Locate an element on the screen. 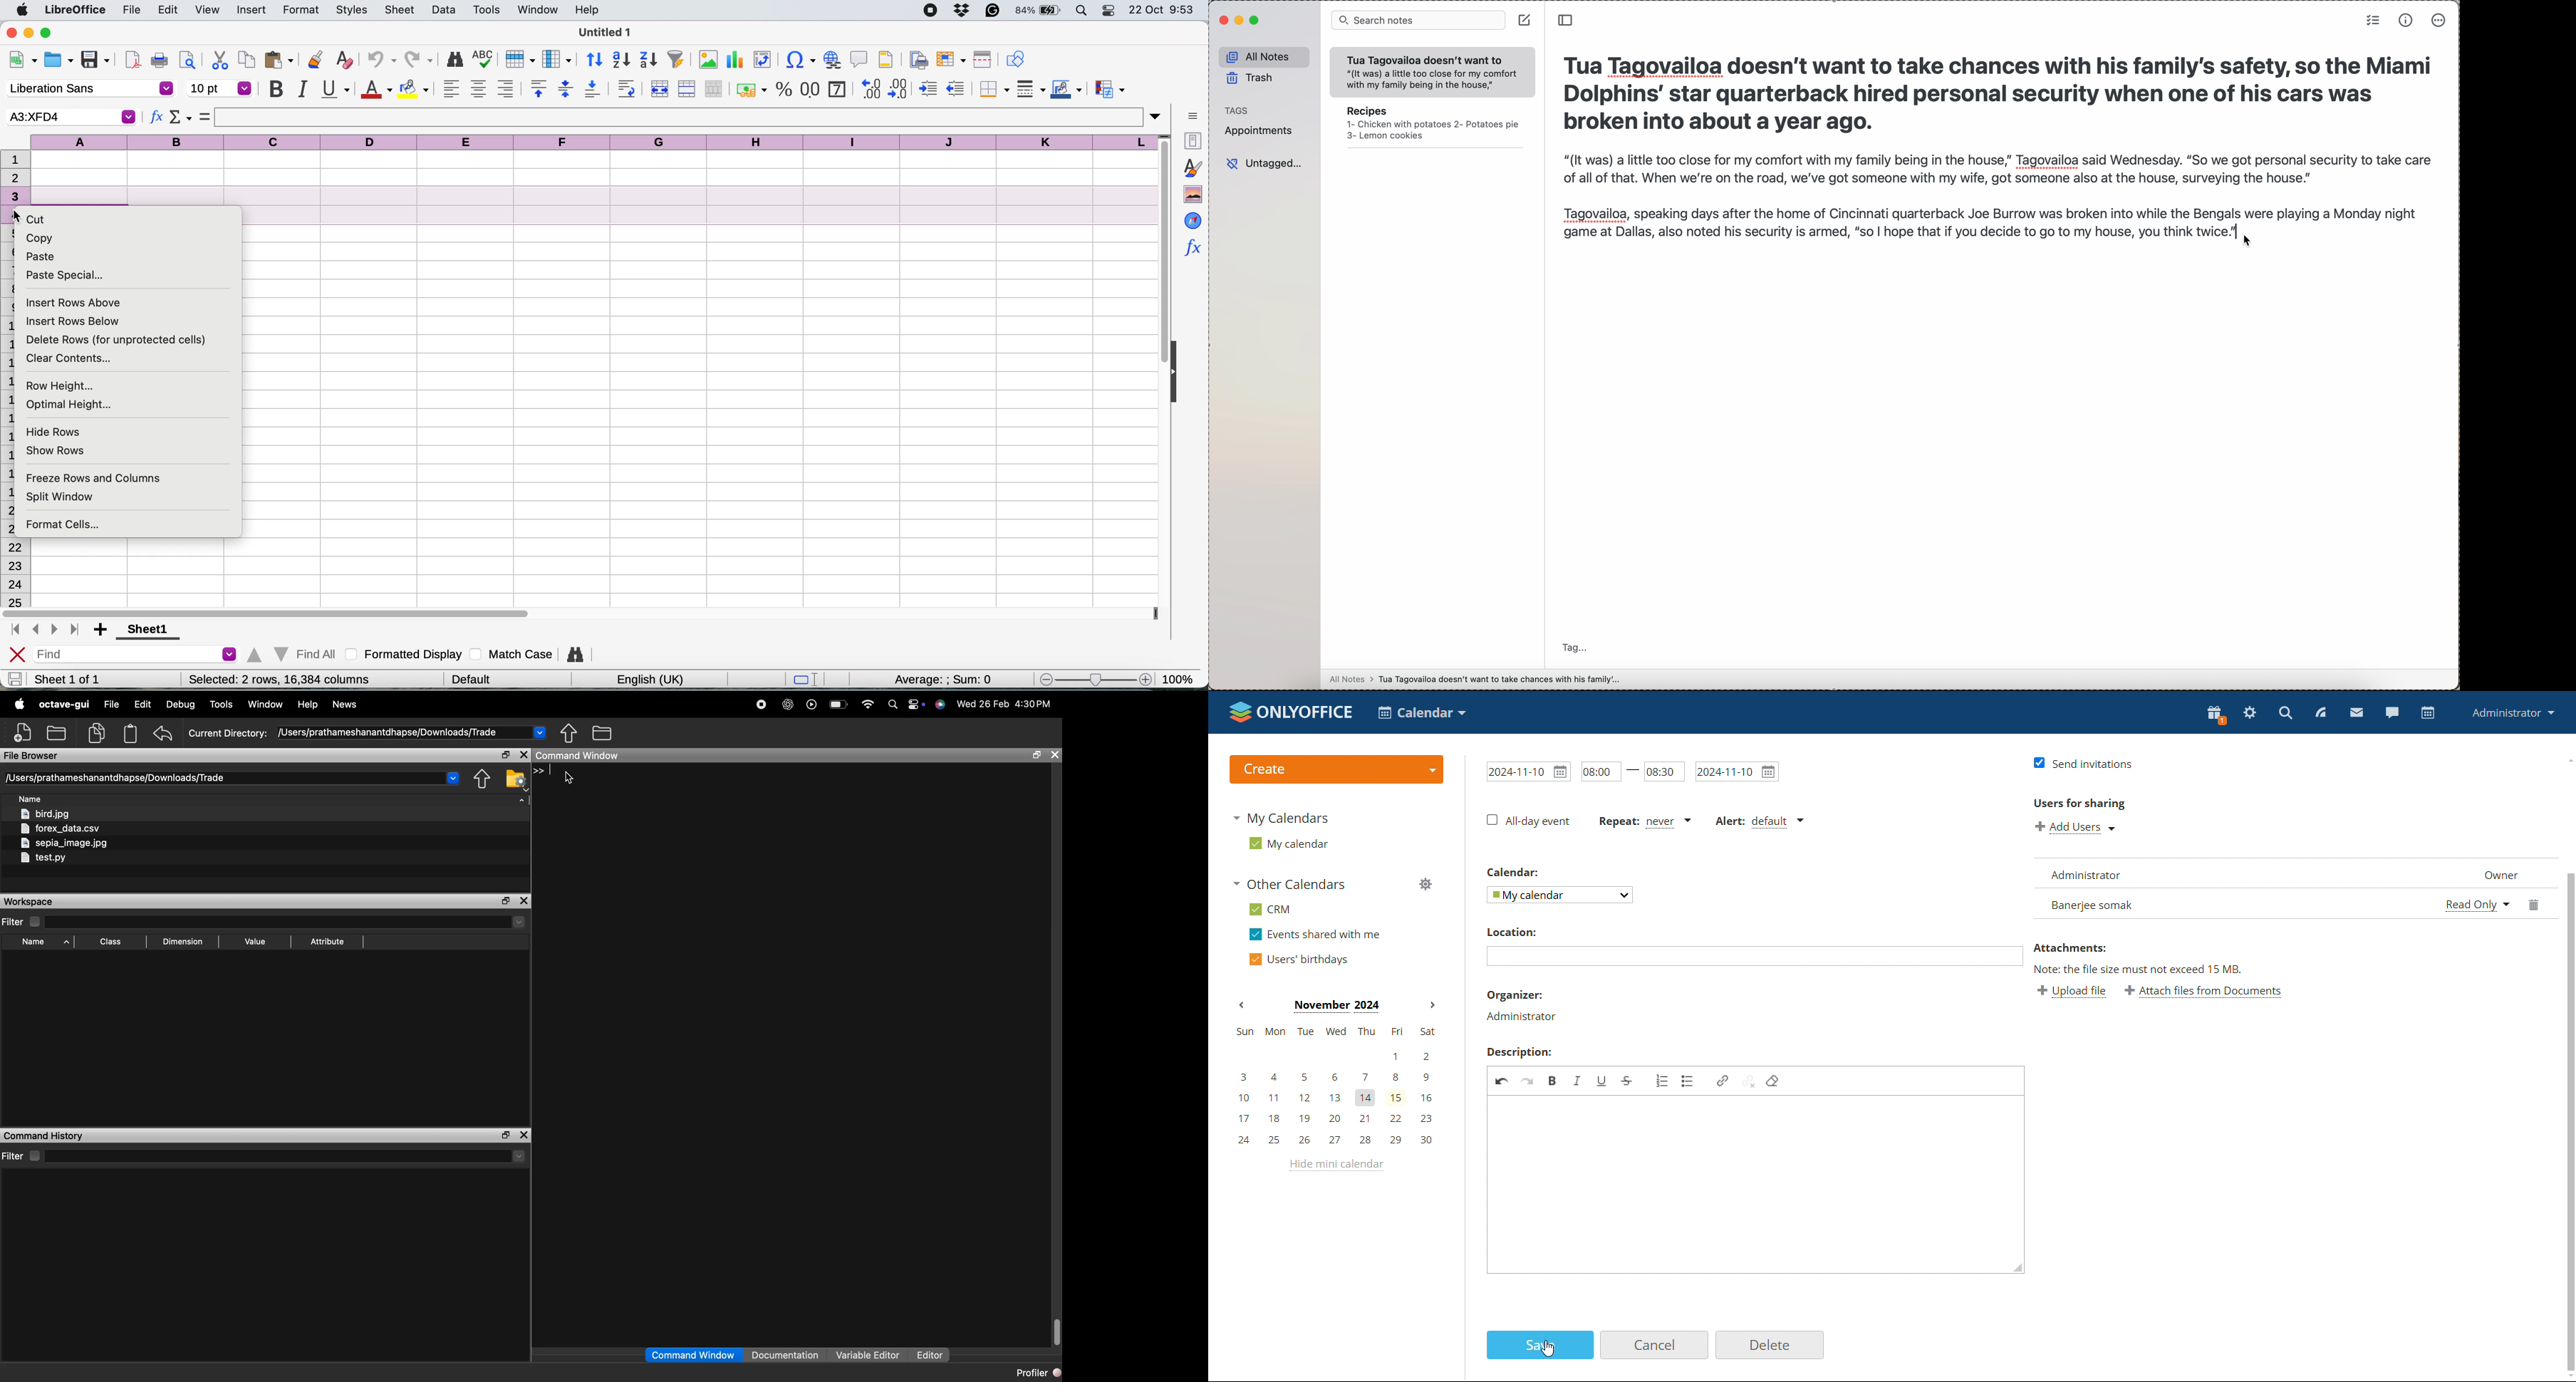  freeze rows and columns is located at coordinates (948, 59).